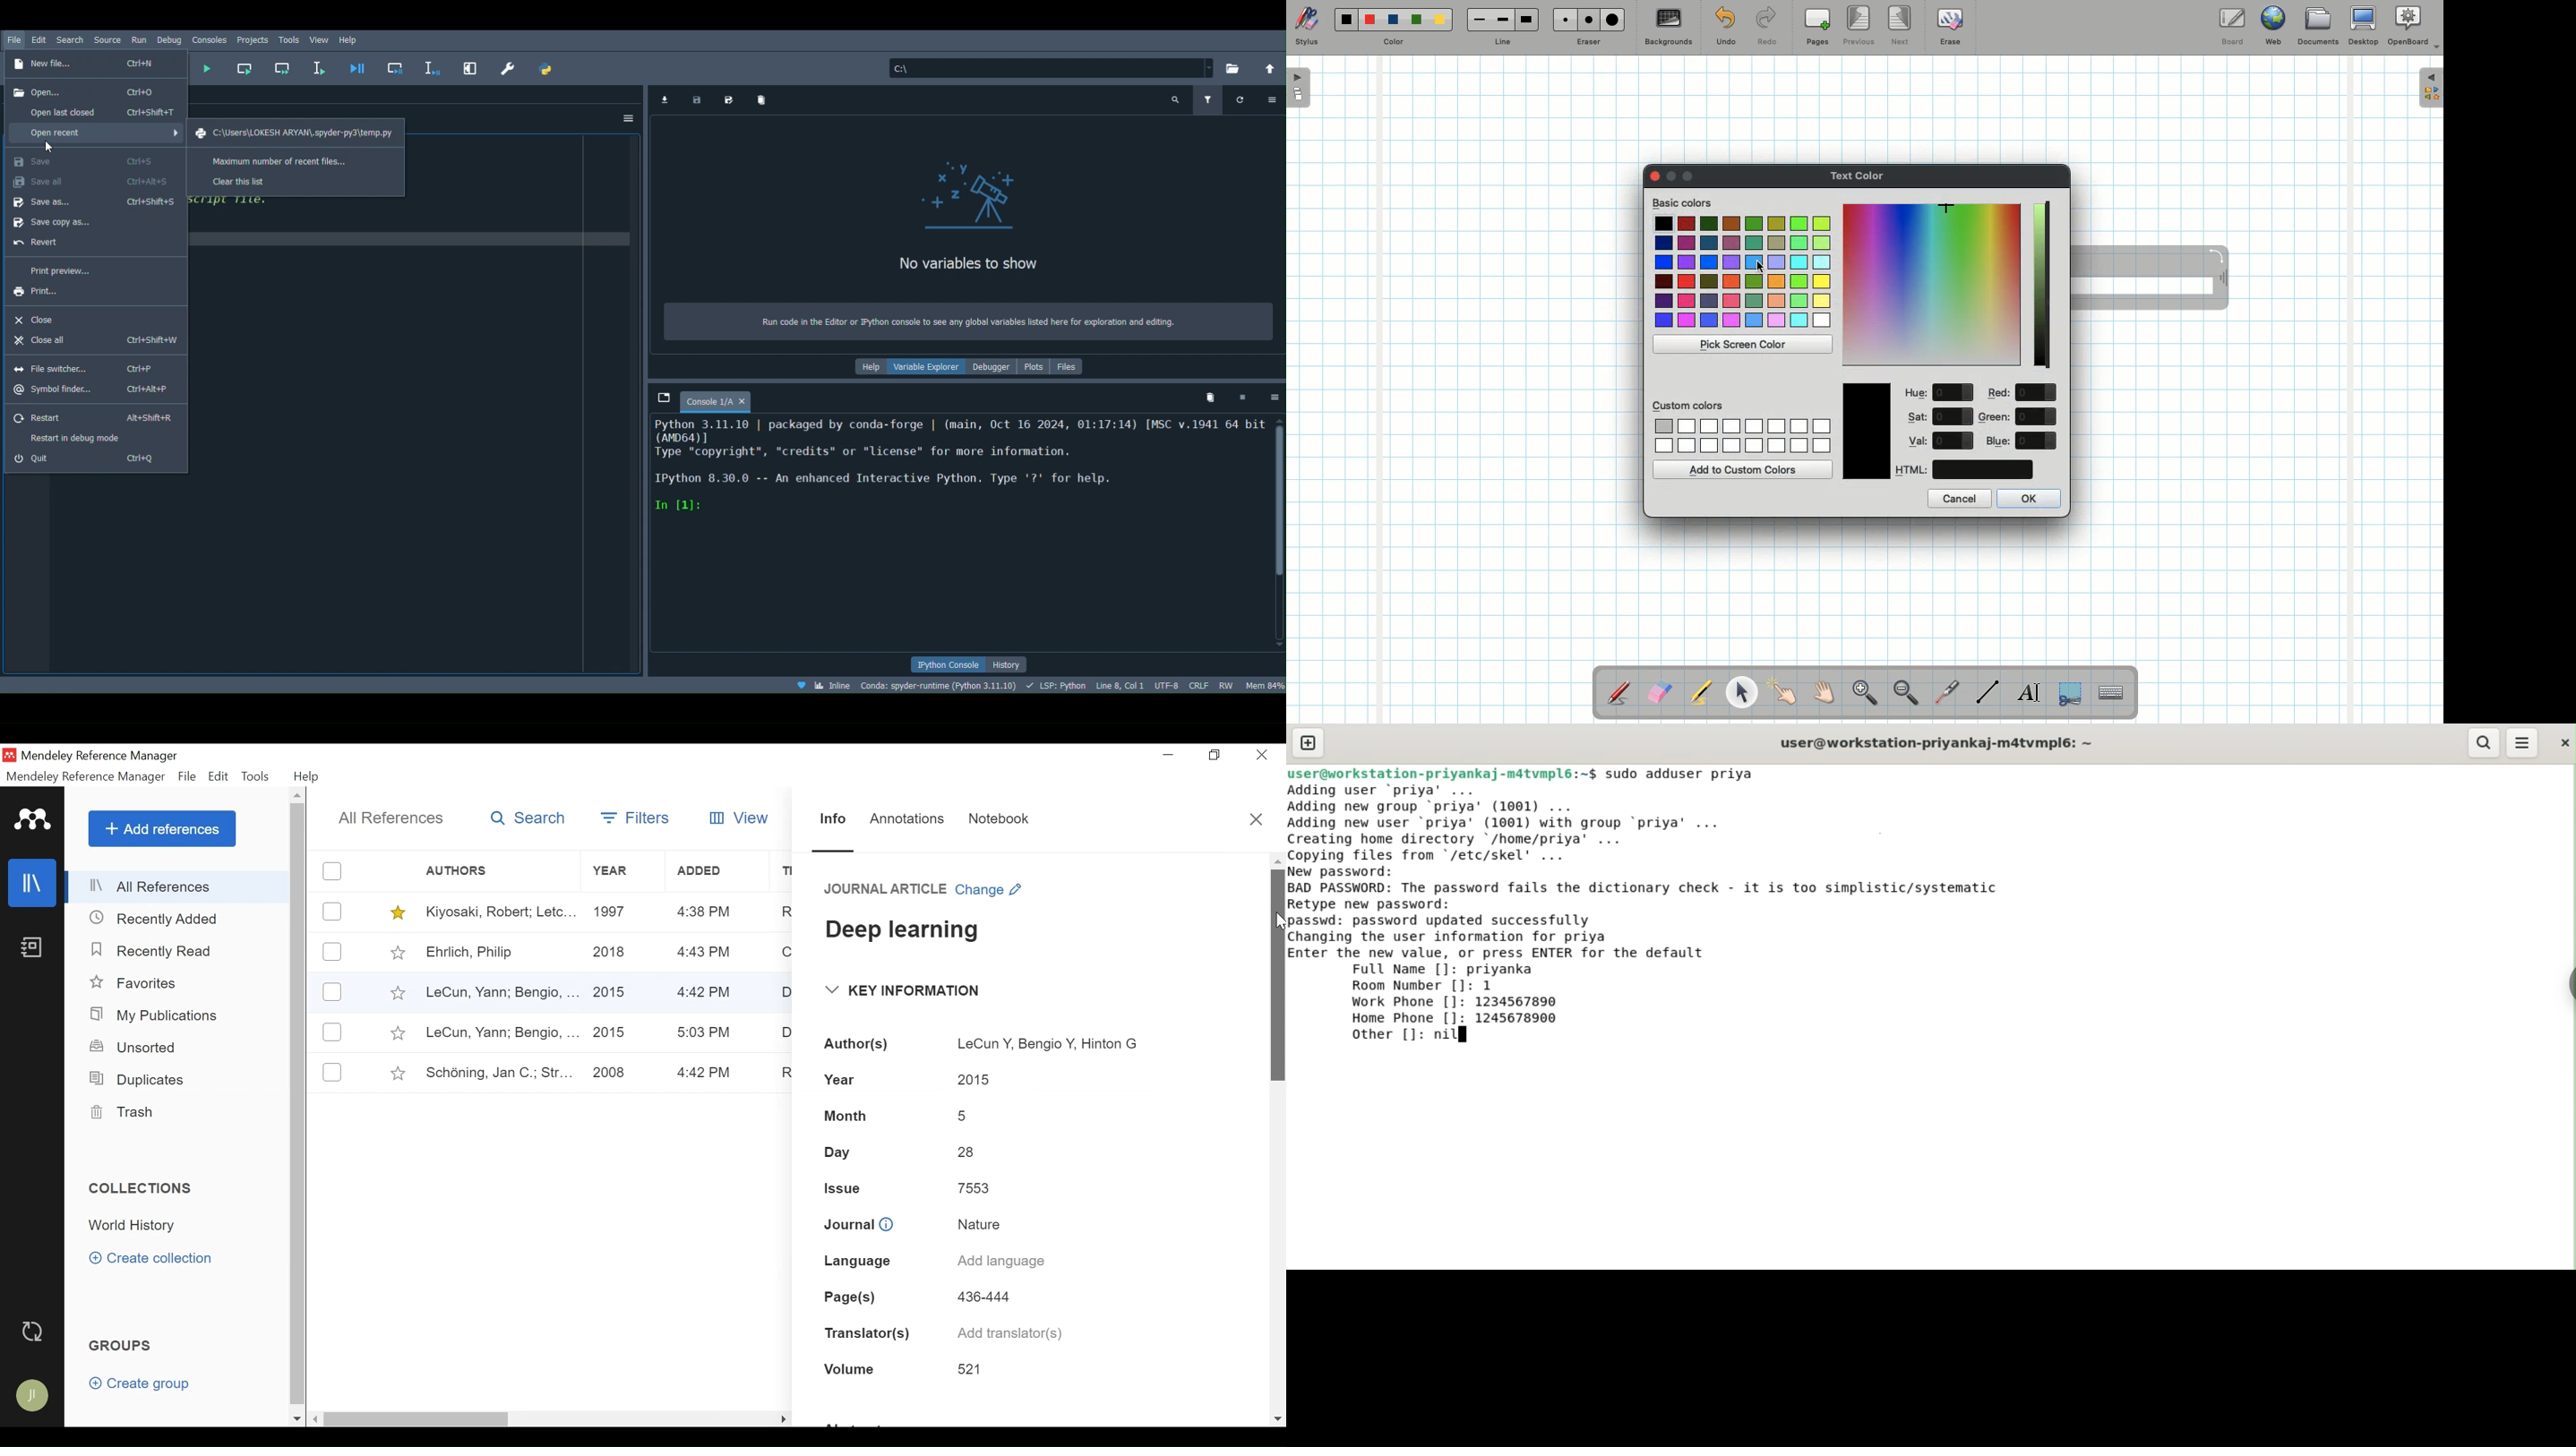 The width and height of the screenshot is (2576, 1456). Describe the element at coordinates (108, 756) in the screenshot. I see `Mendeley Reference Manger` at that location.